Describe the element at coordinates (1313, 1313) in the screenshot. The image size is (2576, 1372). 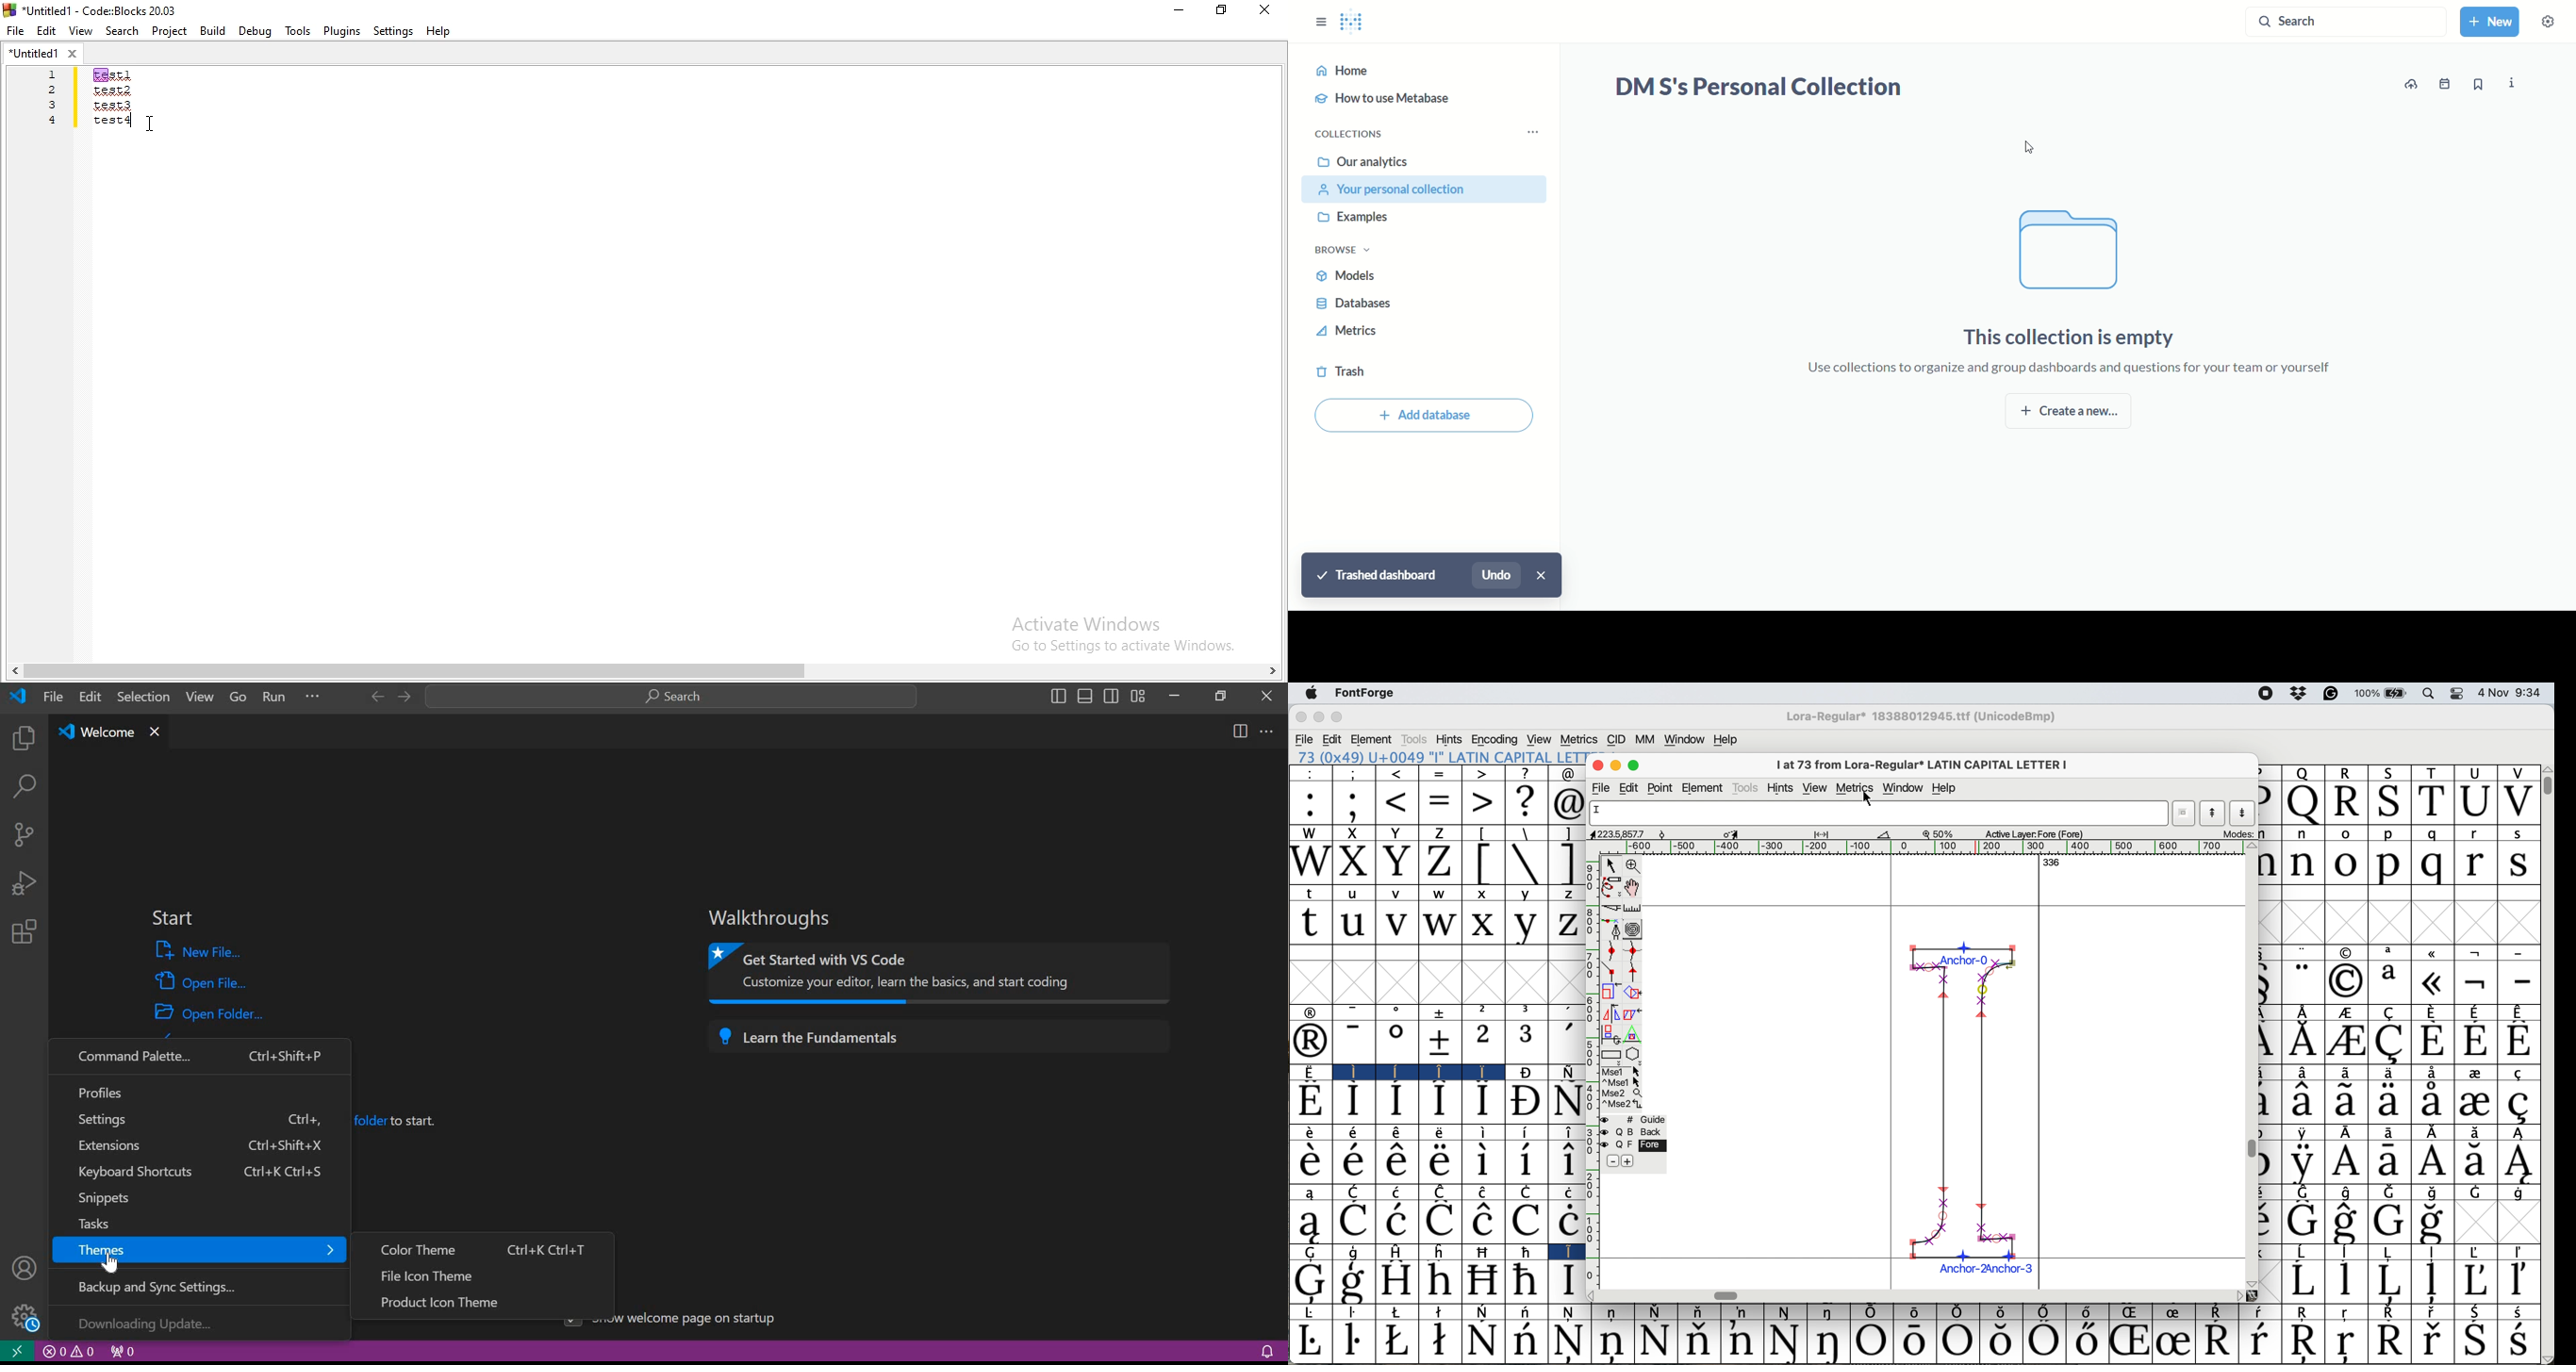
I see `Symbol` at that location.